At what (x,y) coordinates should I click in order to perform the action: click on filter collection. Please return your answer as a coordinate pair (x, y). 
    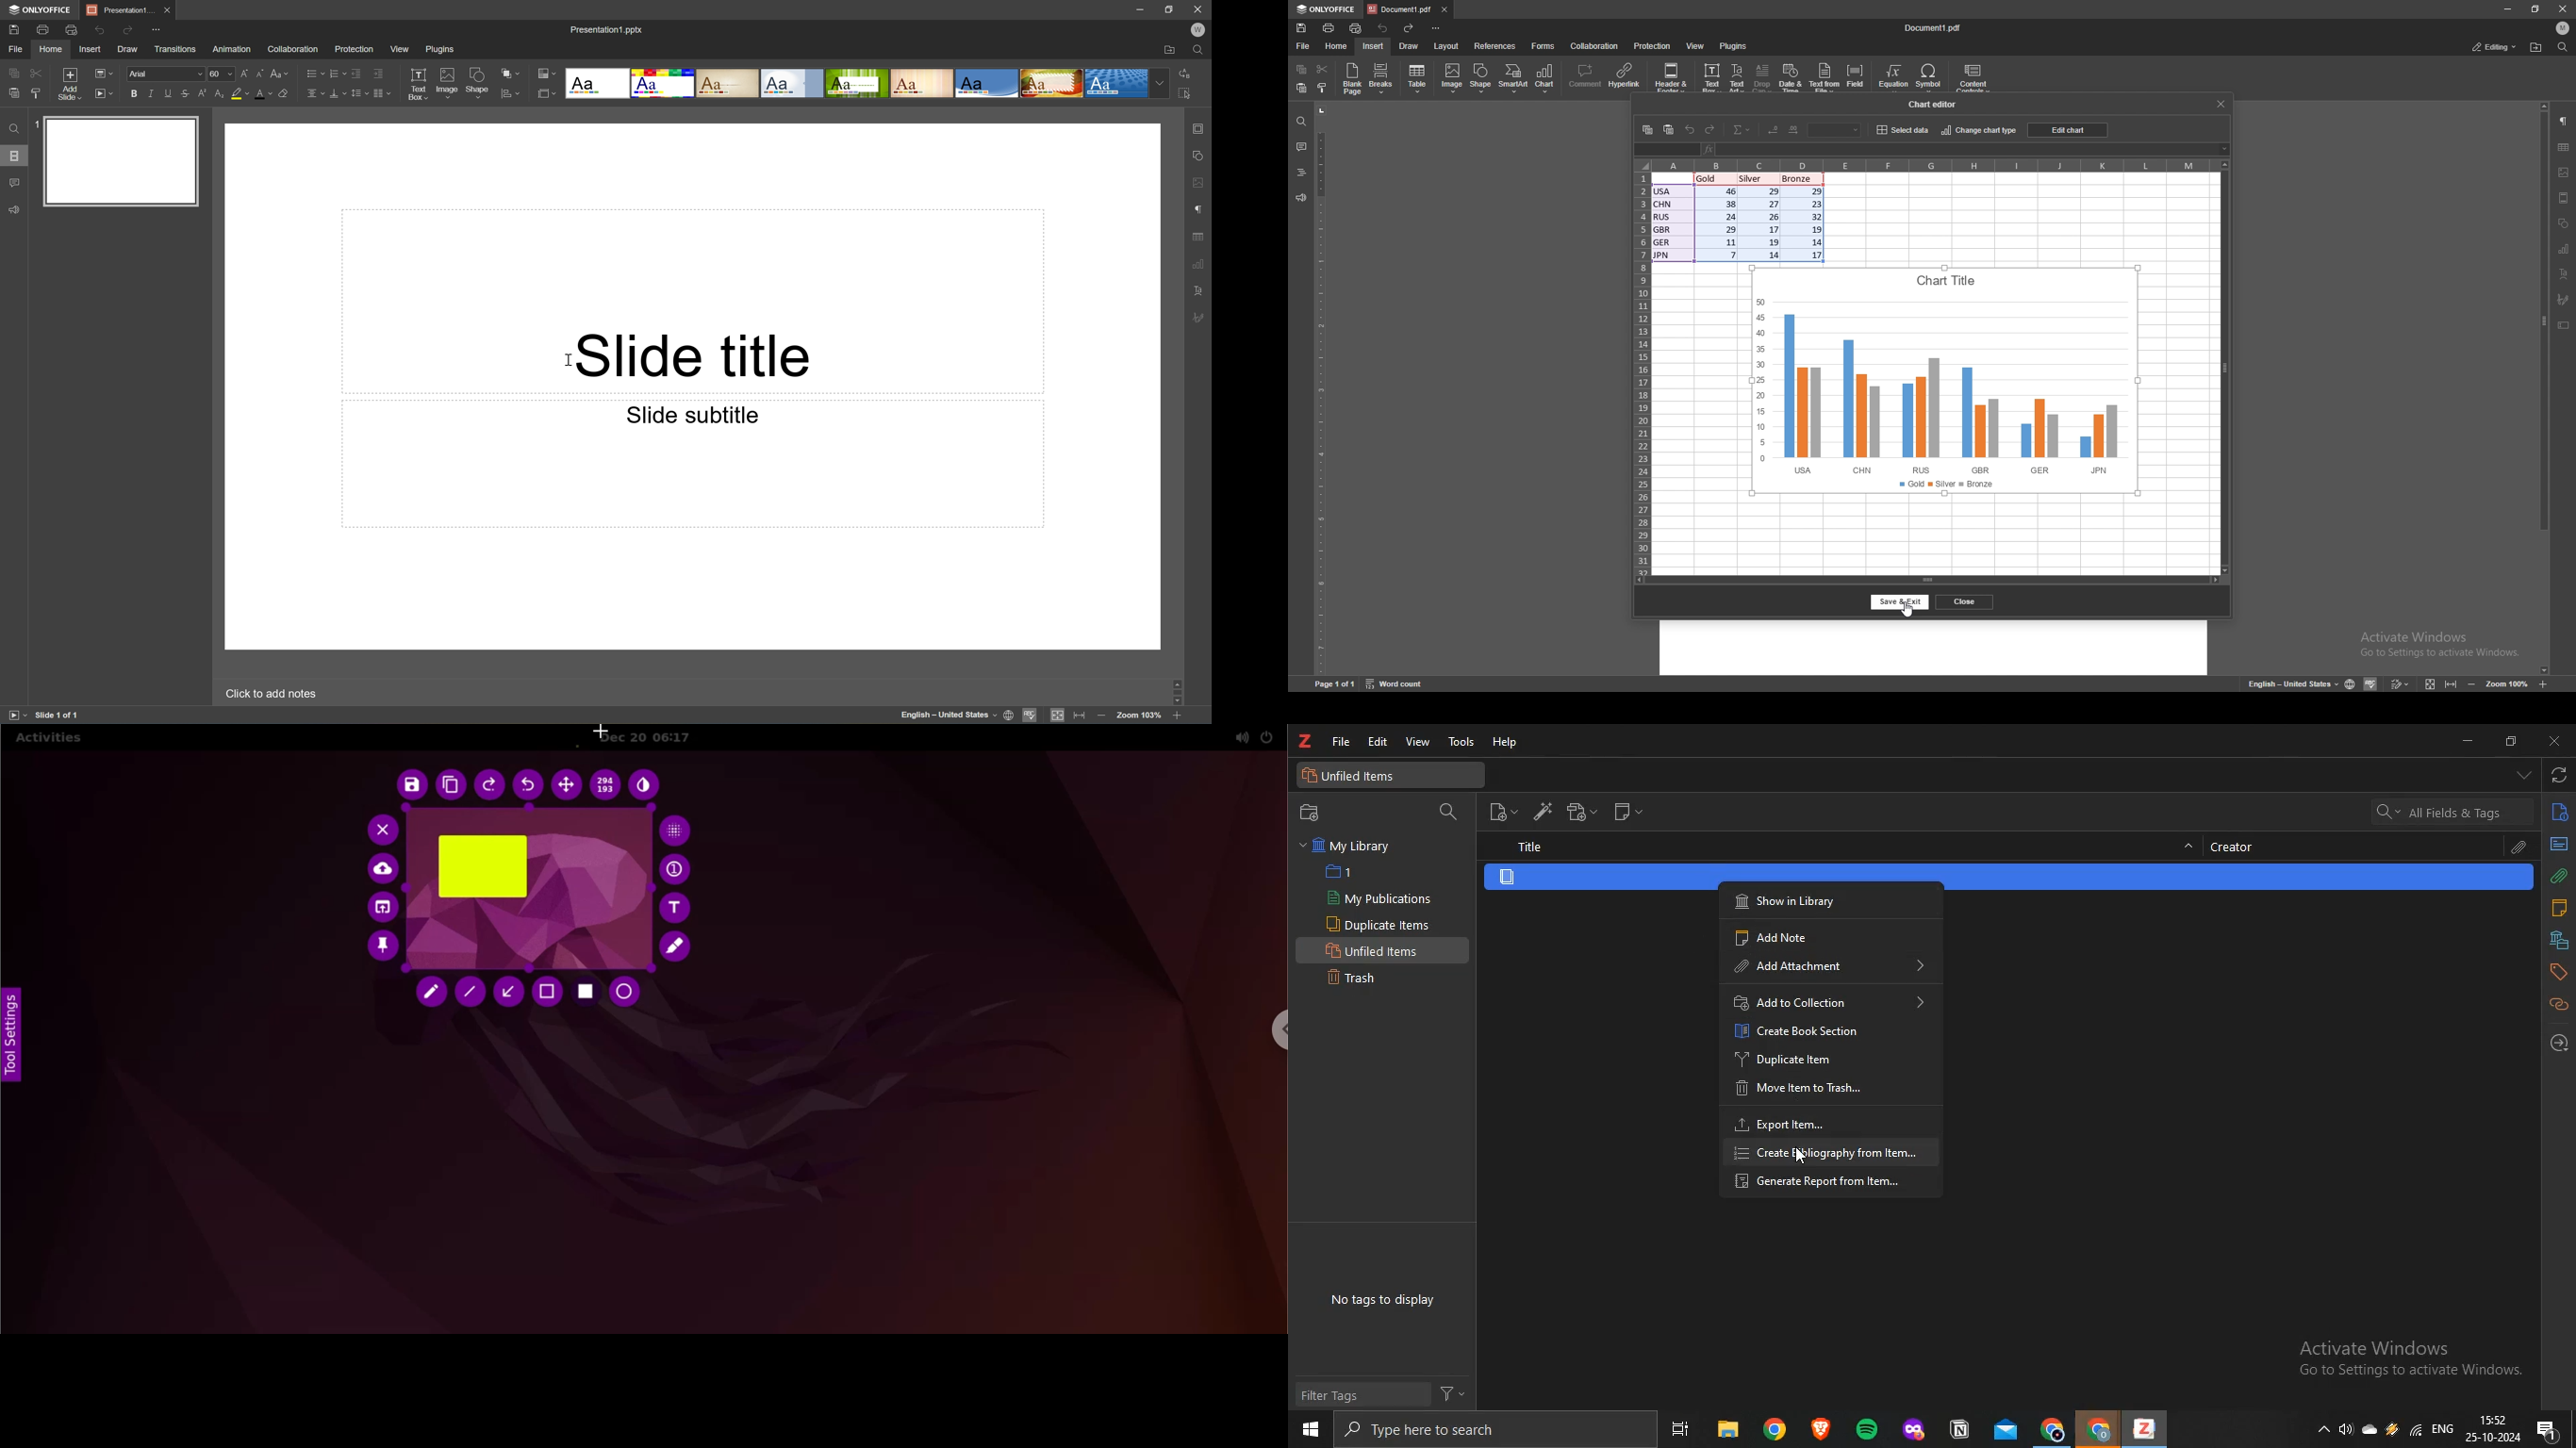
    Looking at the image, I should click on (1450, 813).